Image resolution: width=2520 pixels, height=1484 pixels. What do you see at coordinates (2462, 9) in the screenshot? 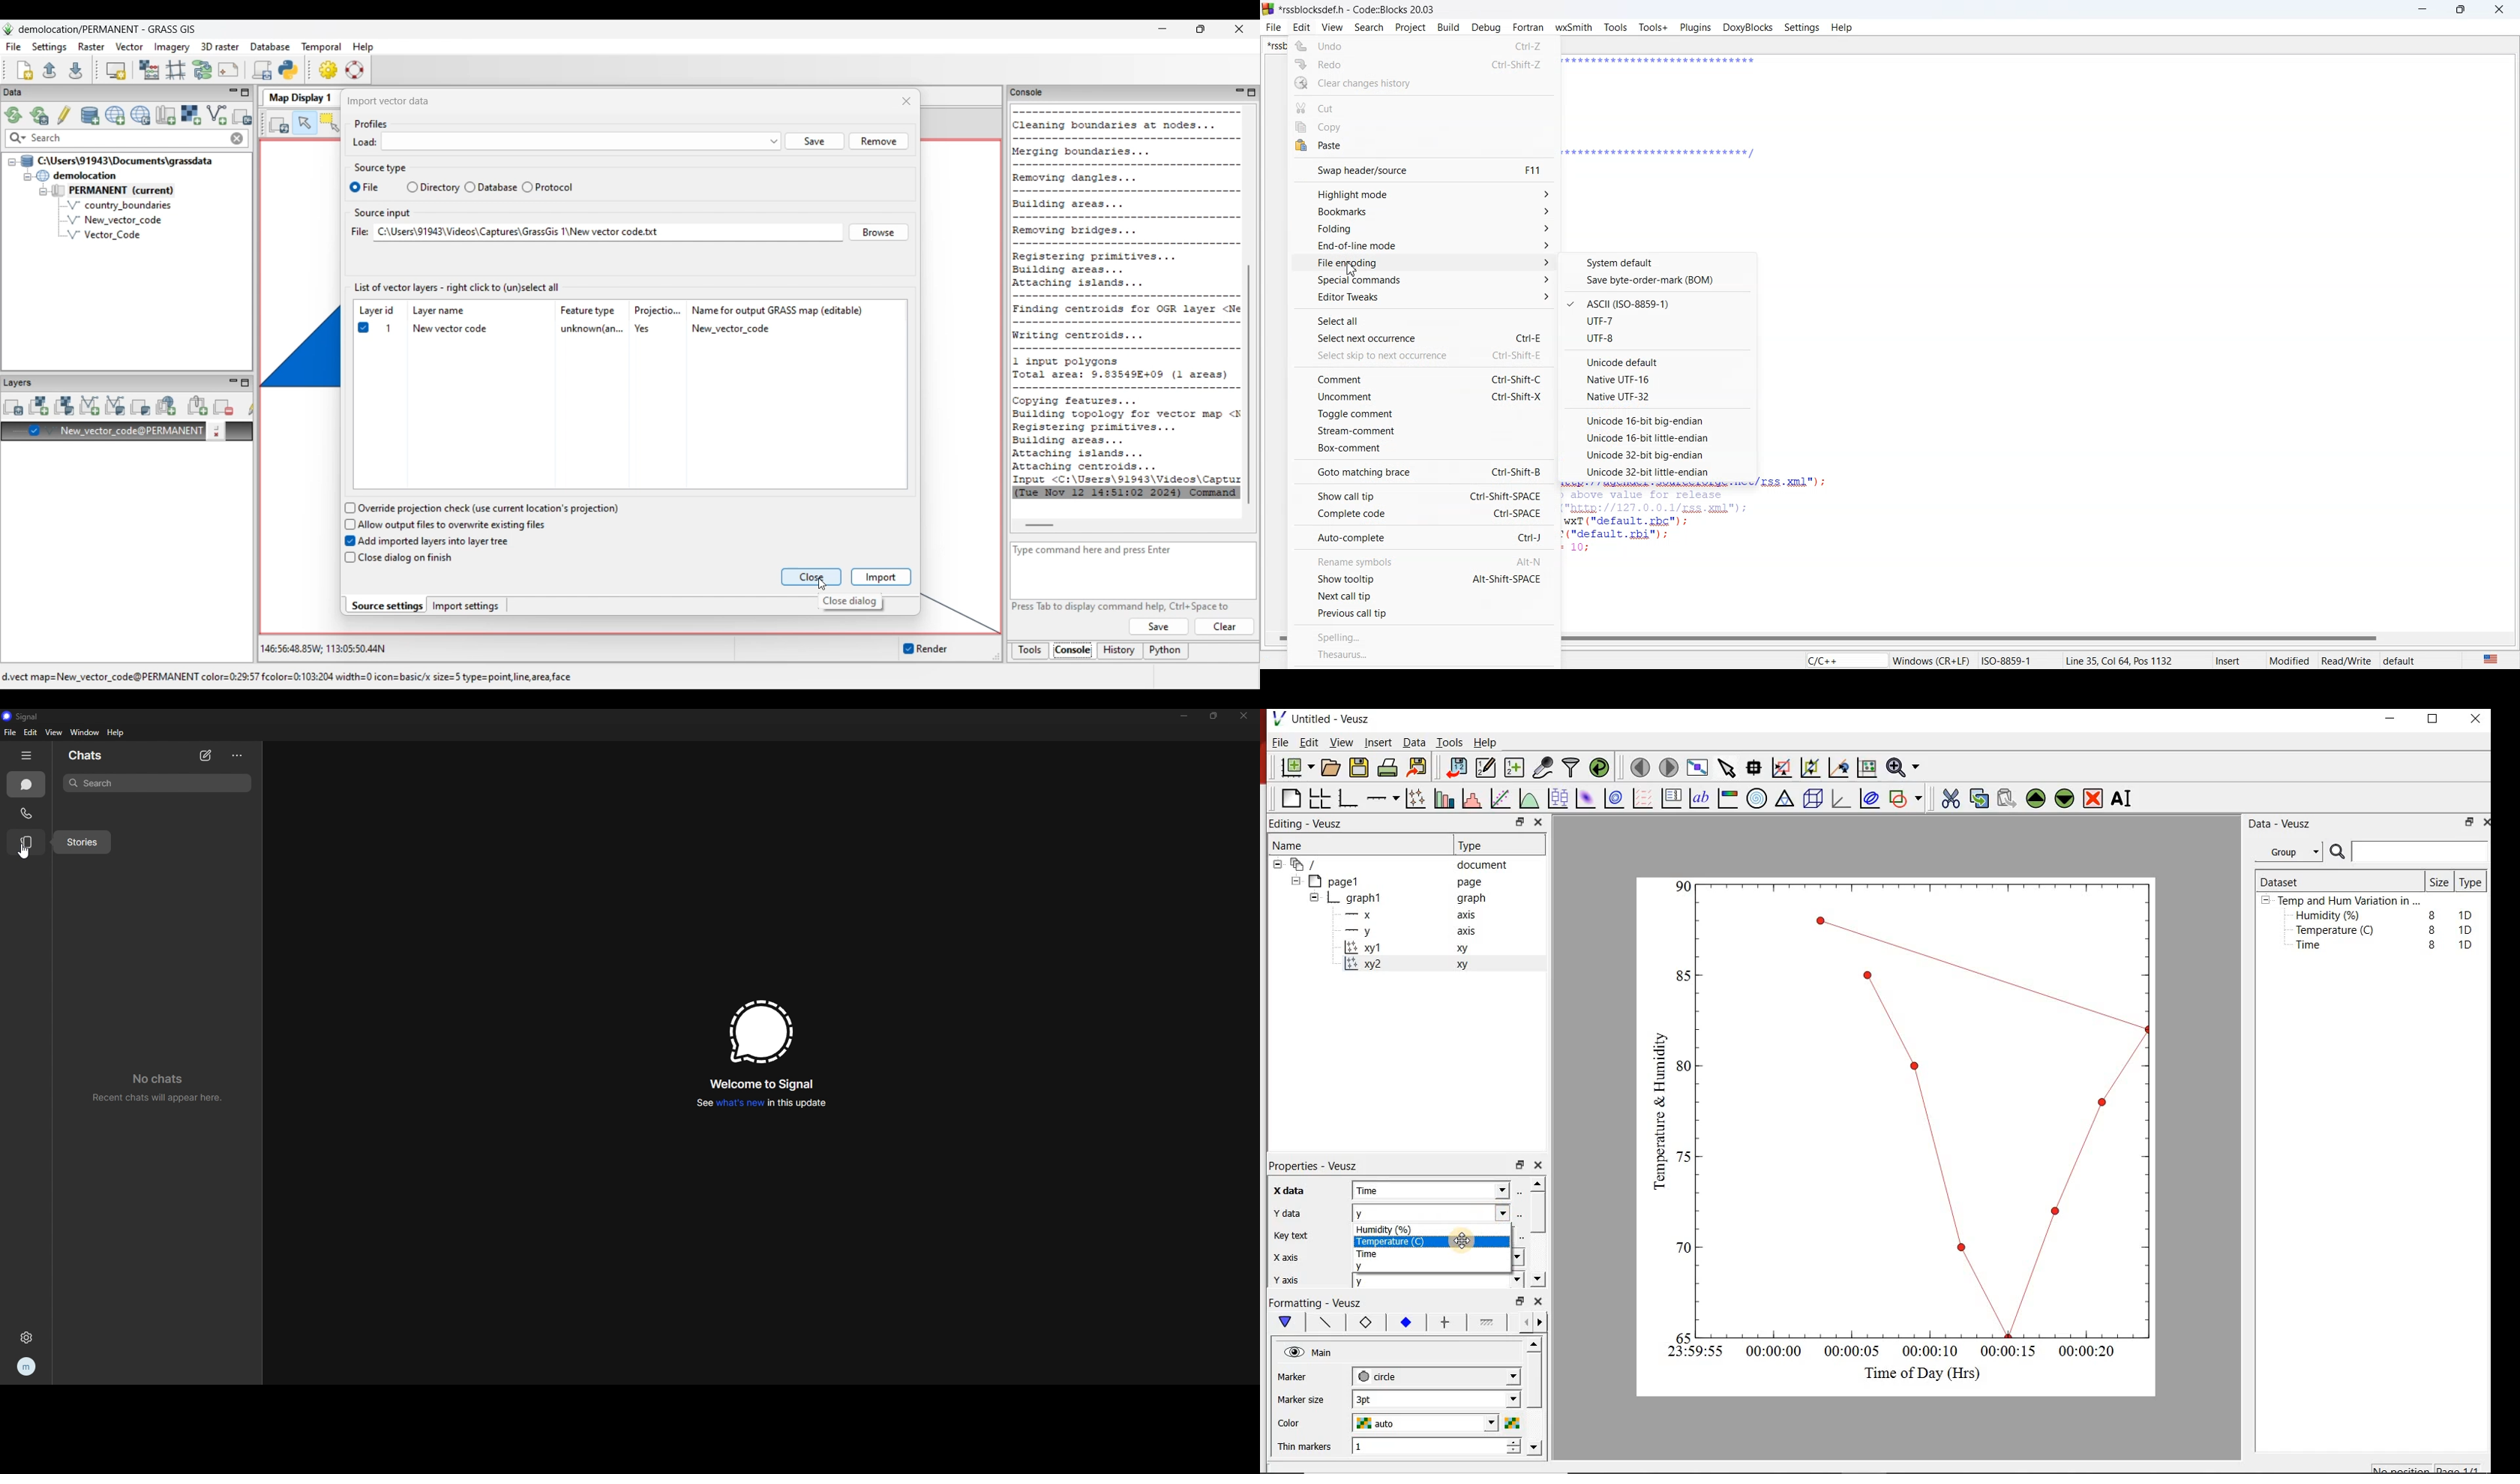
I see `Maximize` at bounding box center [2462, 9].